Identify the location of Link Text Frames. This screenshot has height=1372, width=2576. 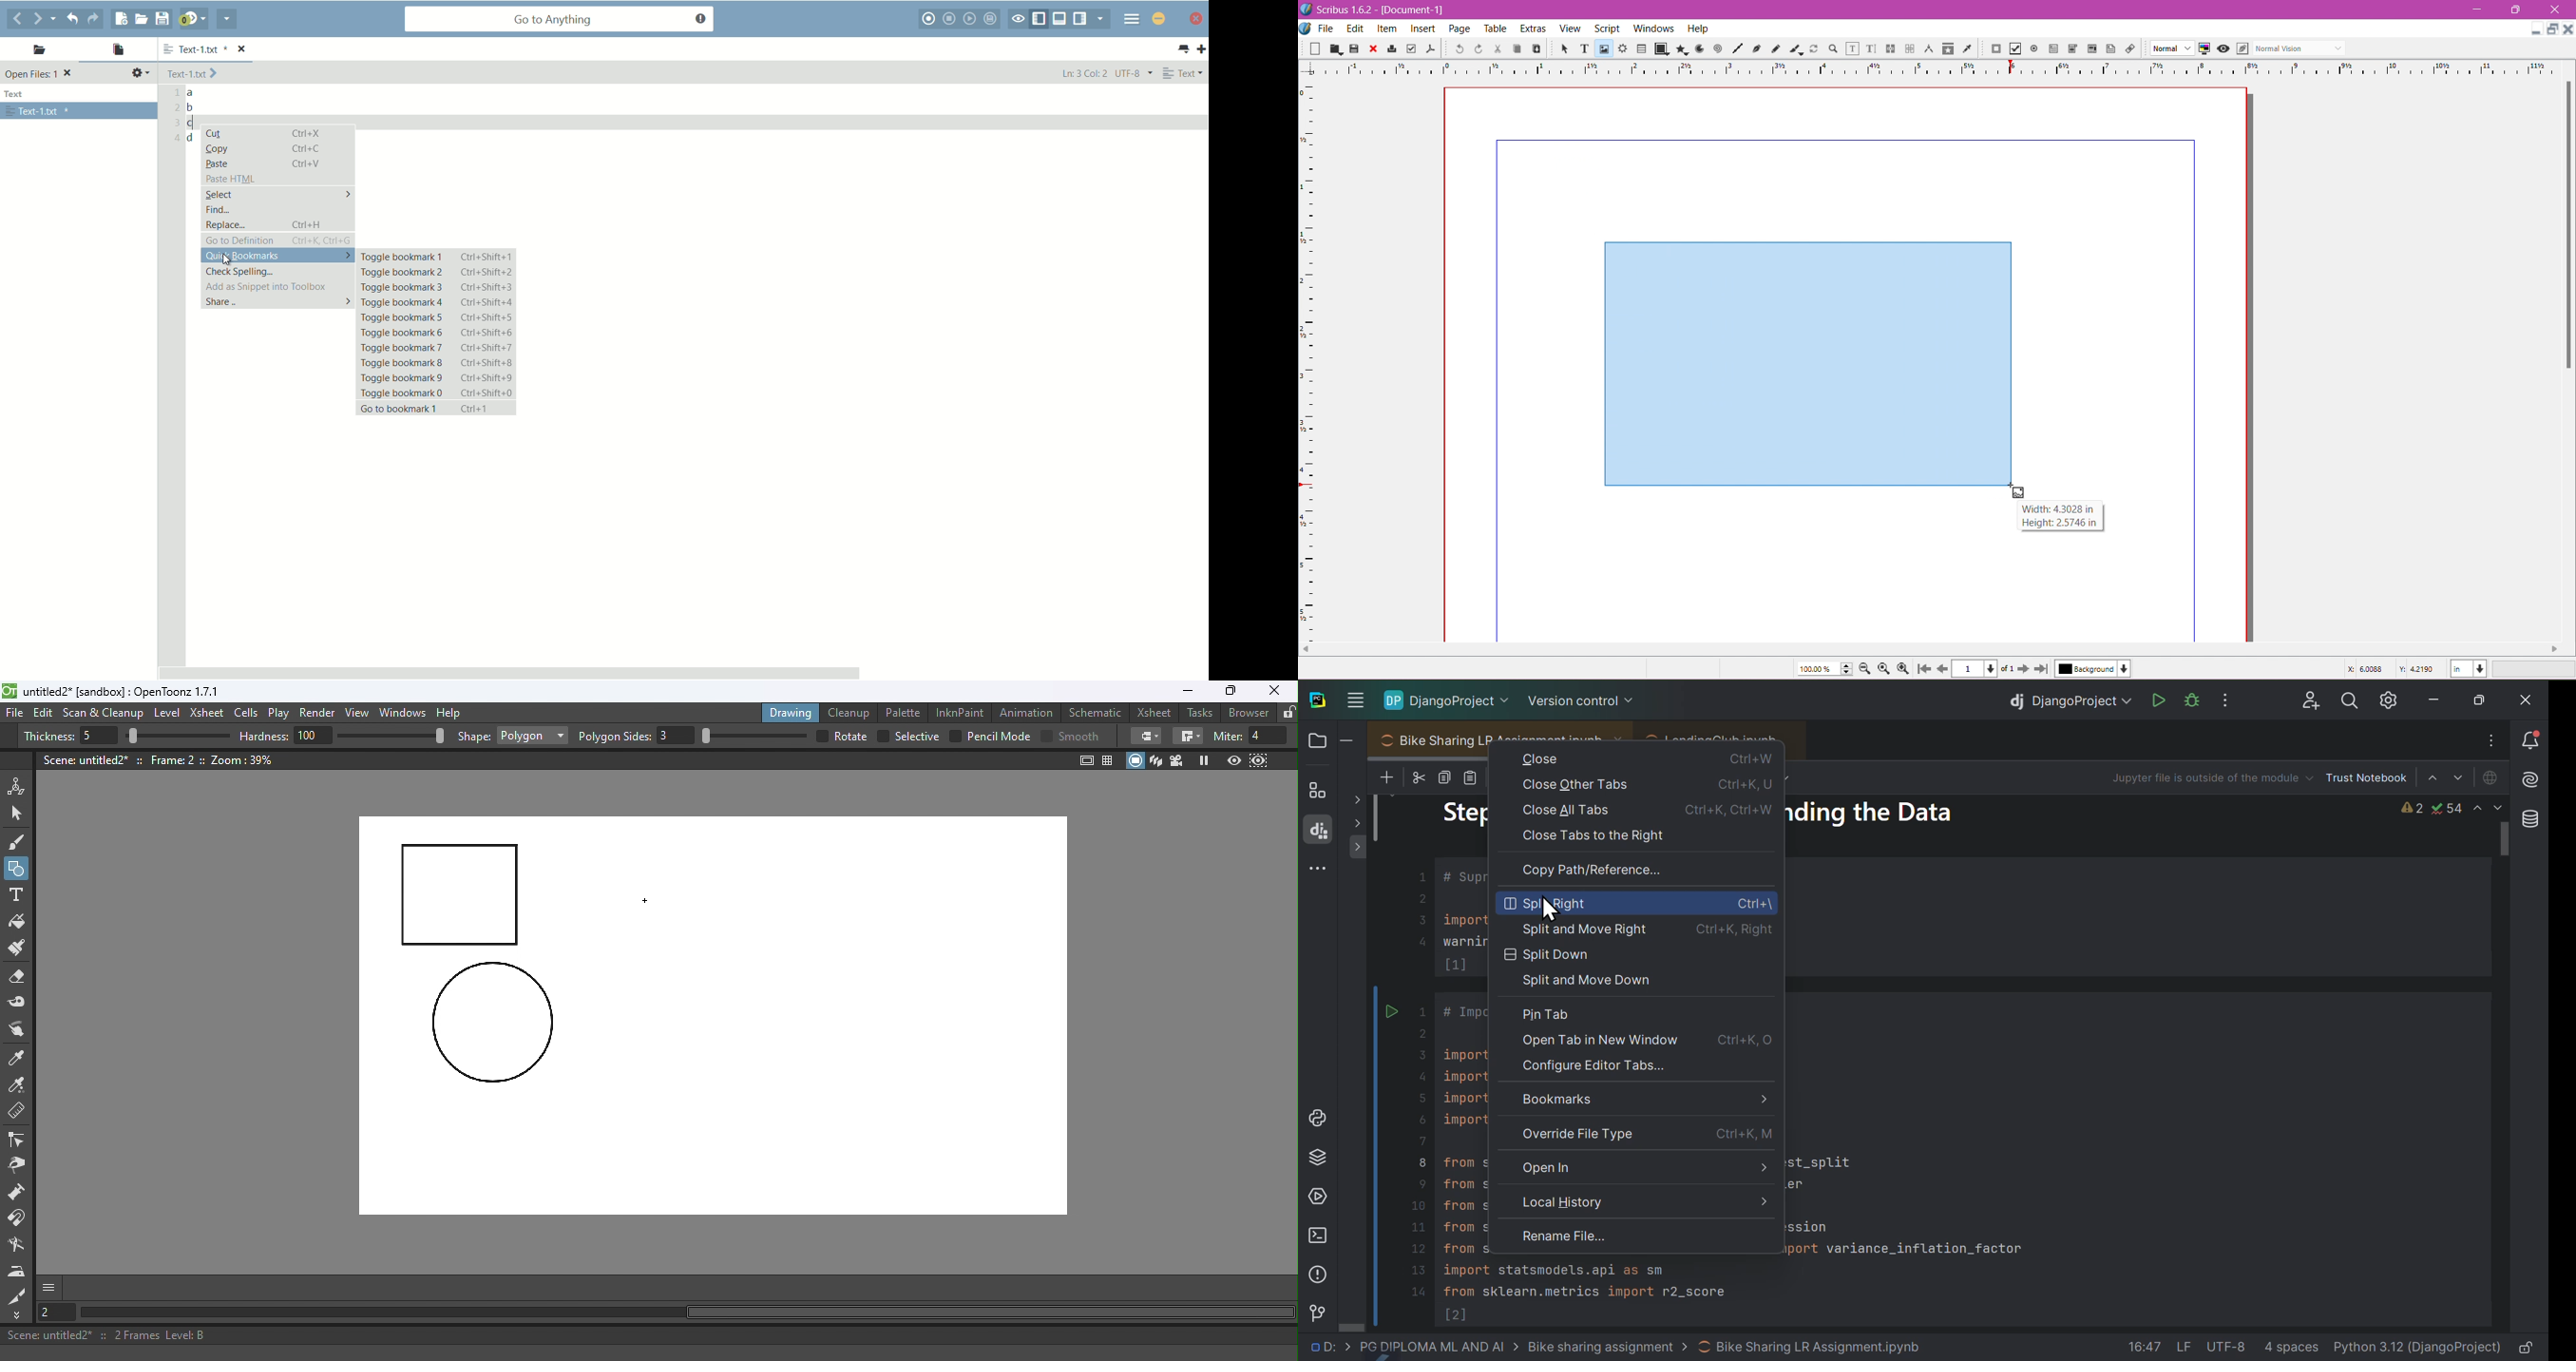
(1890, 49).